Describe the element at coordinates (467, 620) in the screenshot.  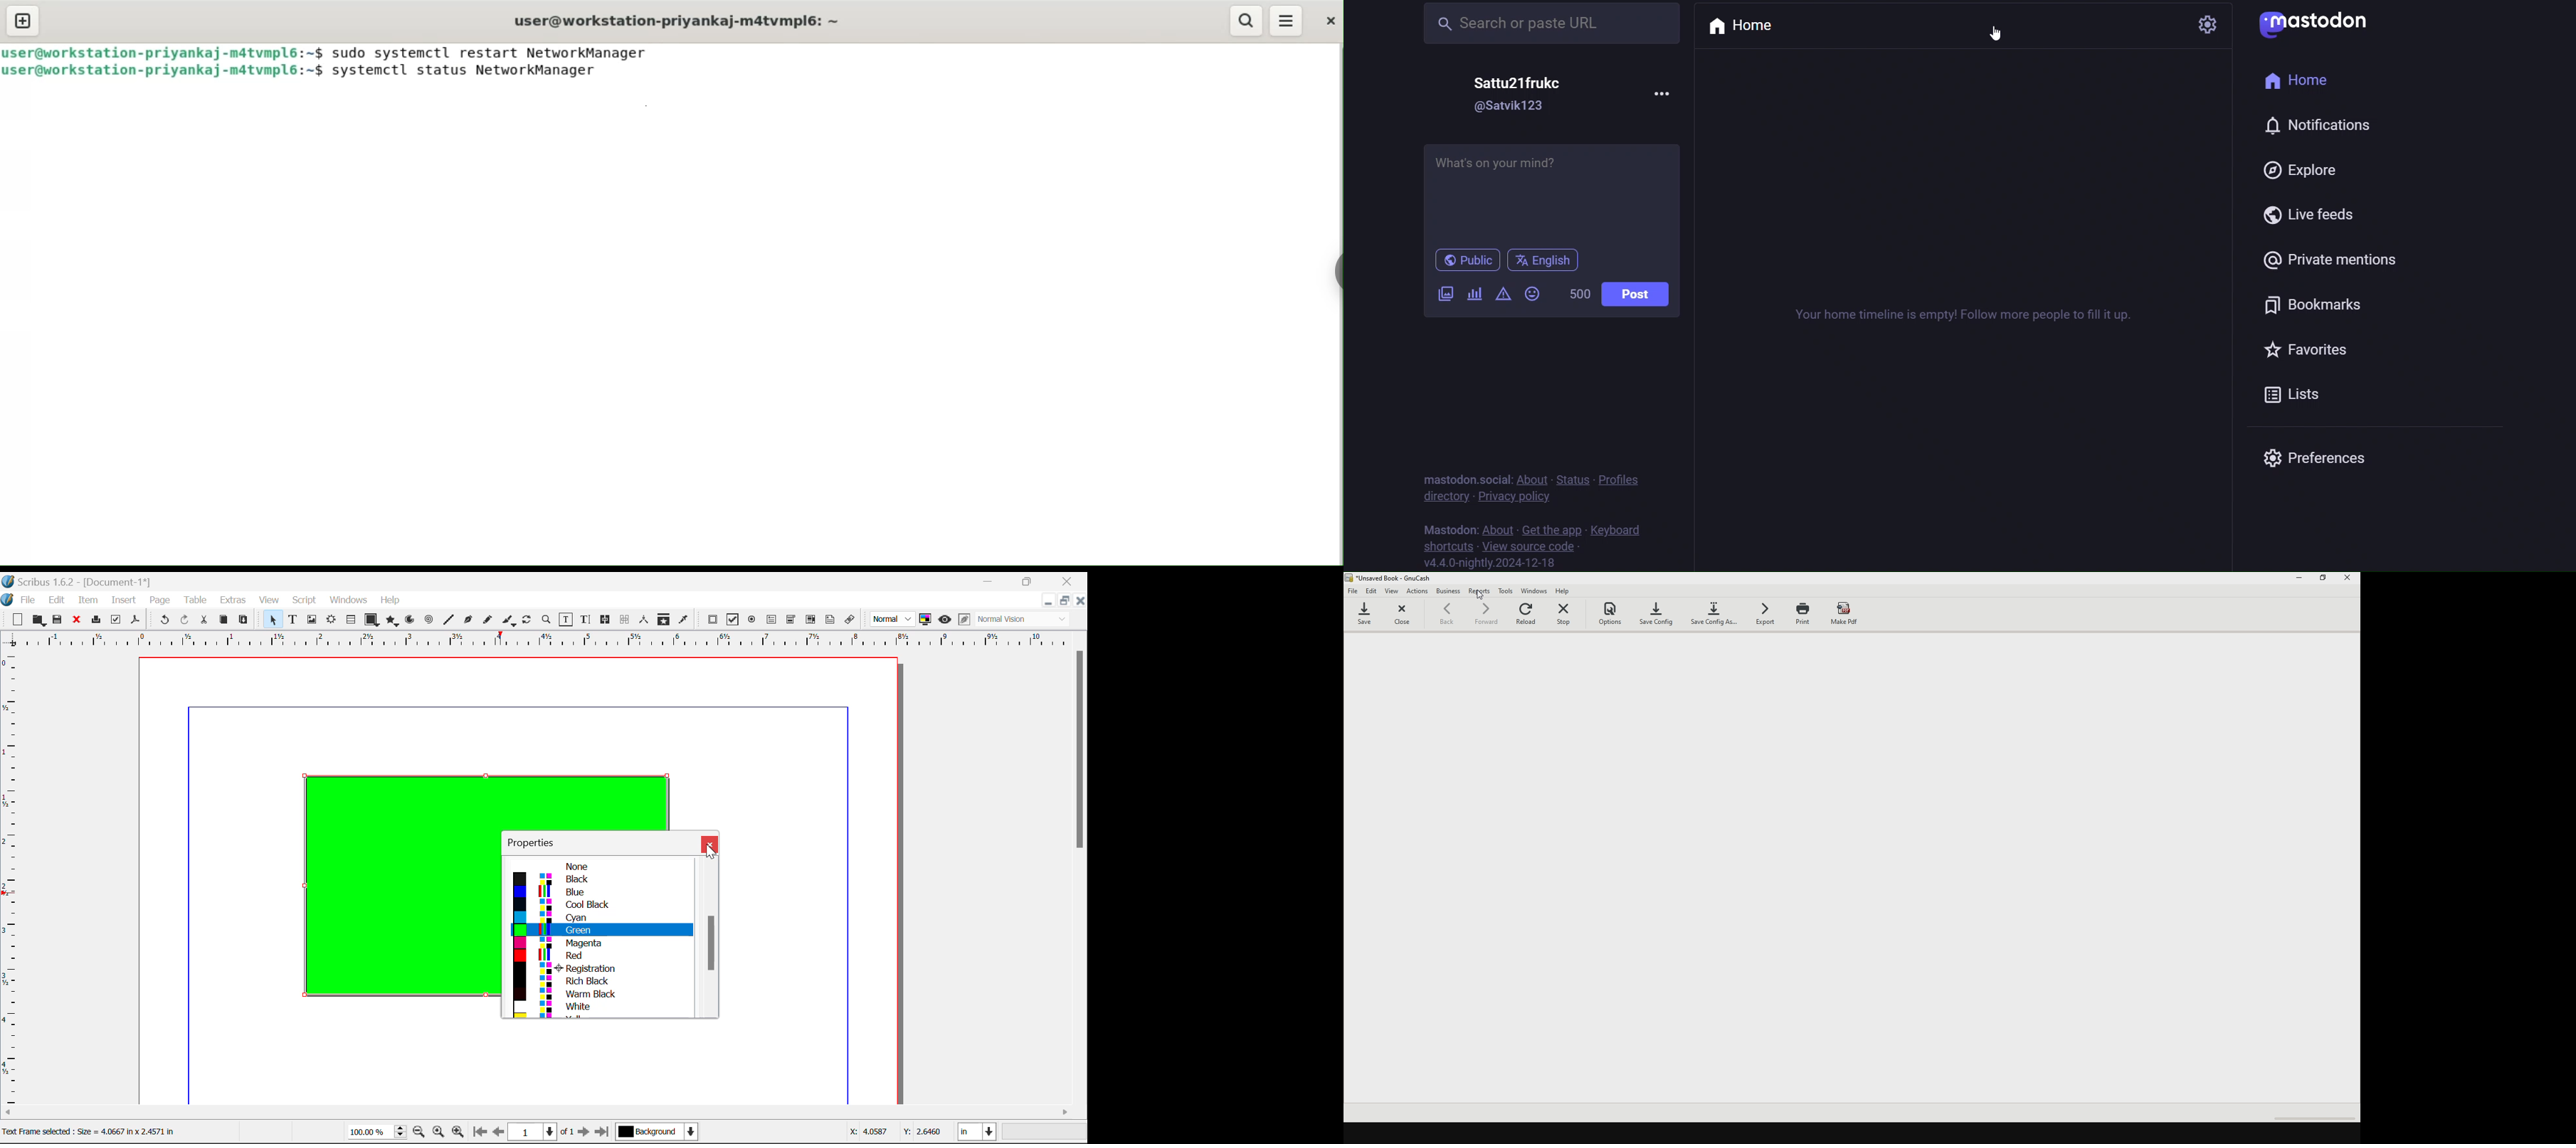
I see `Bezier Curve` at that location.